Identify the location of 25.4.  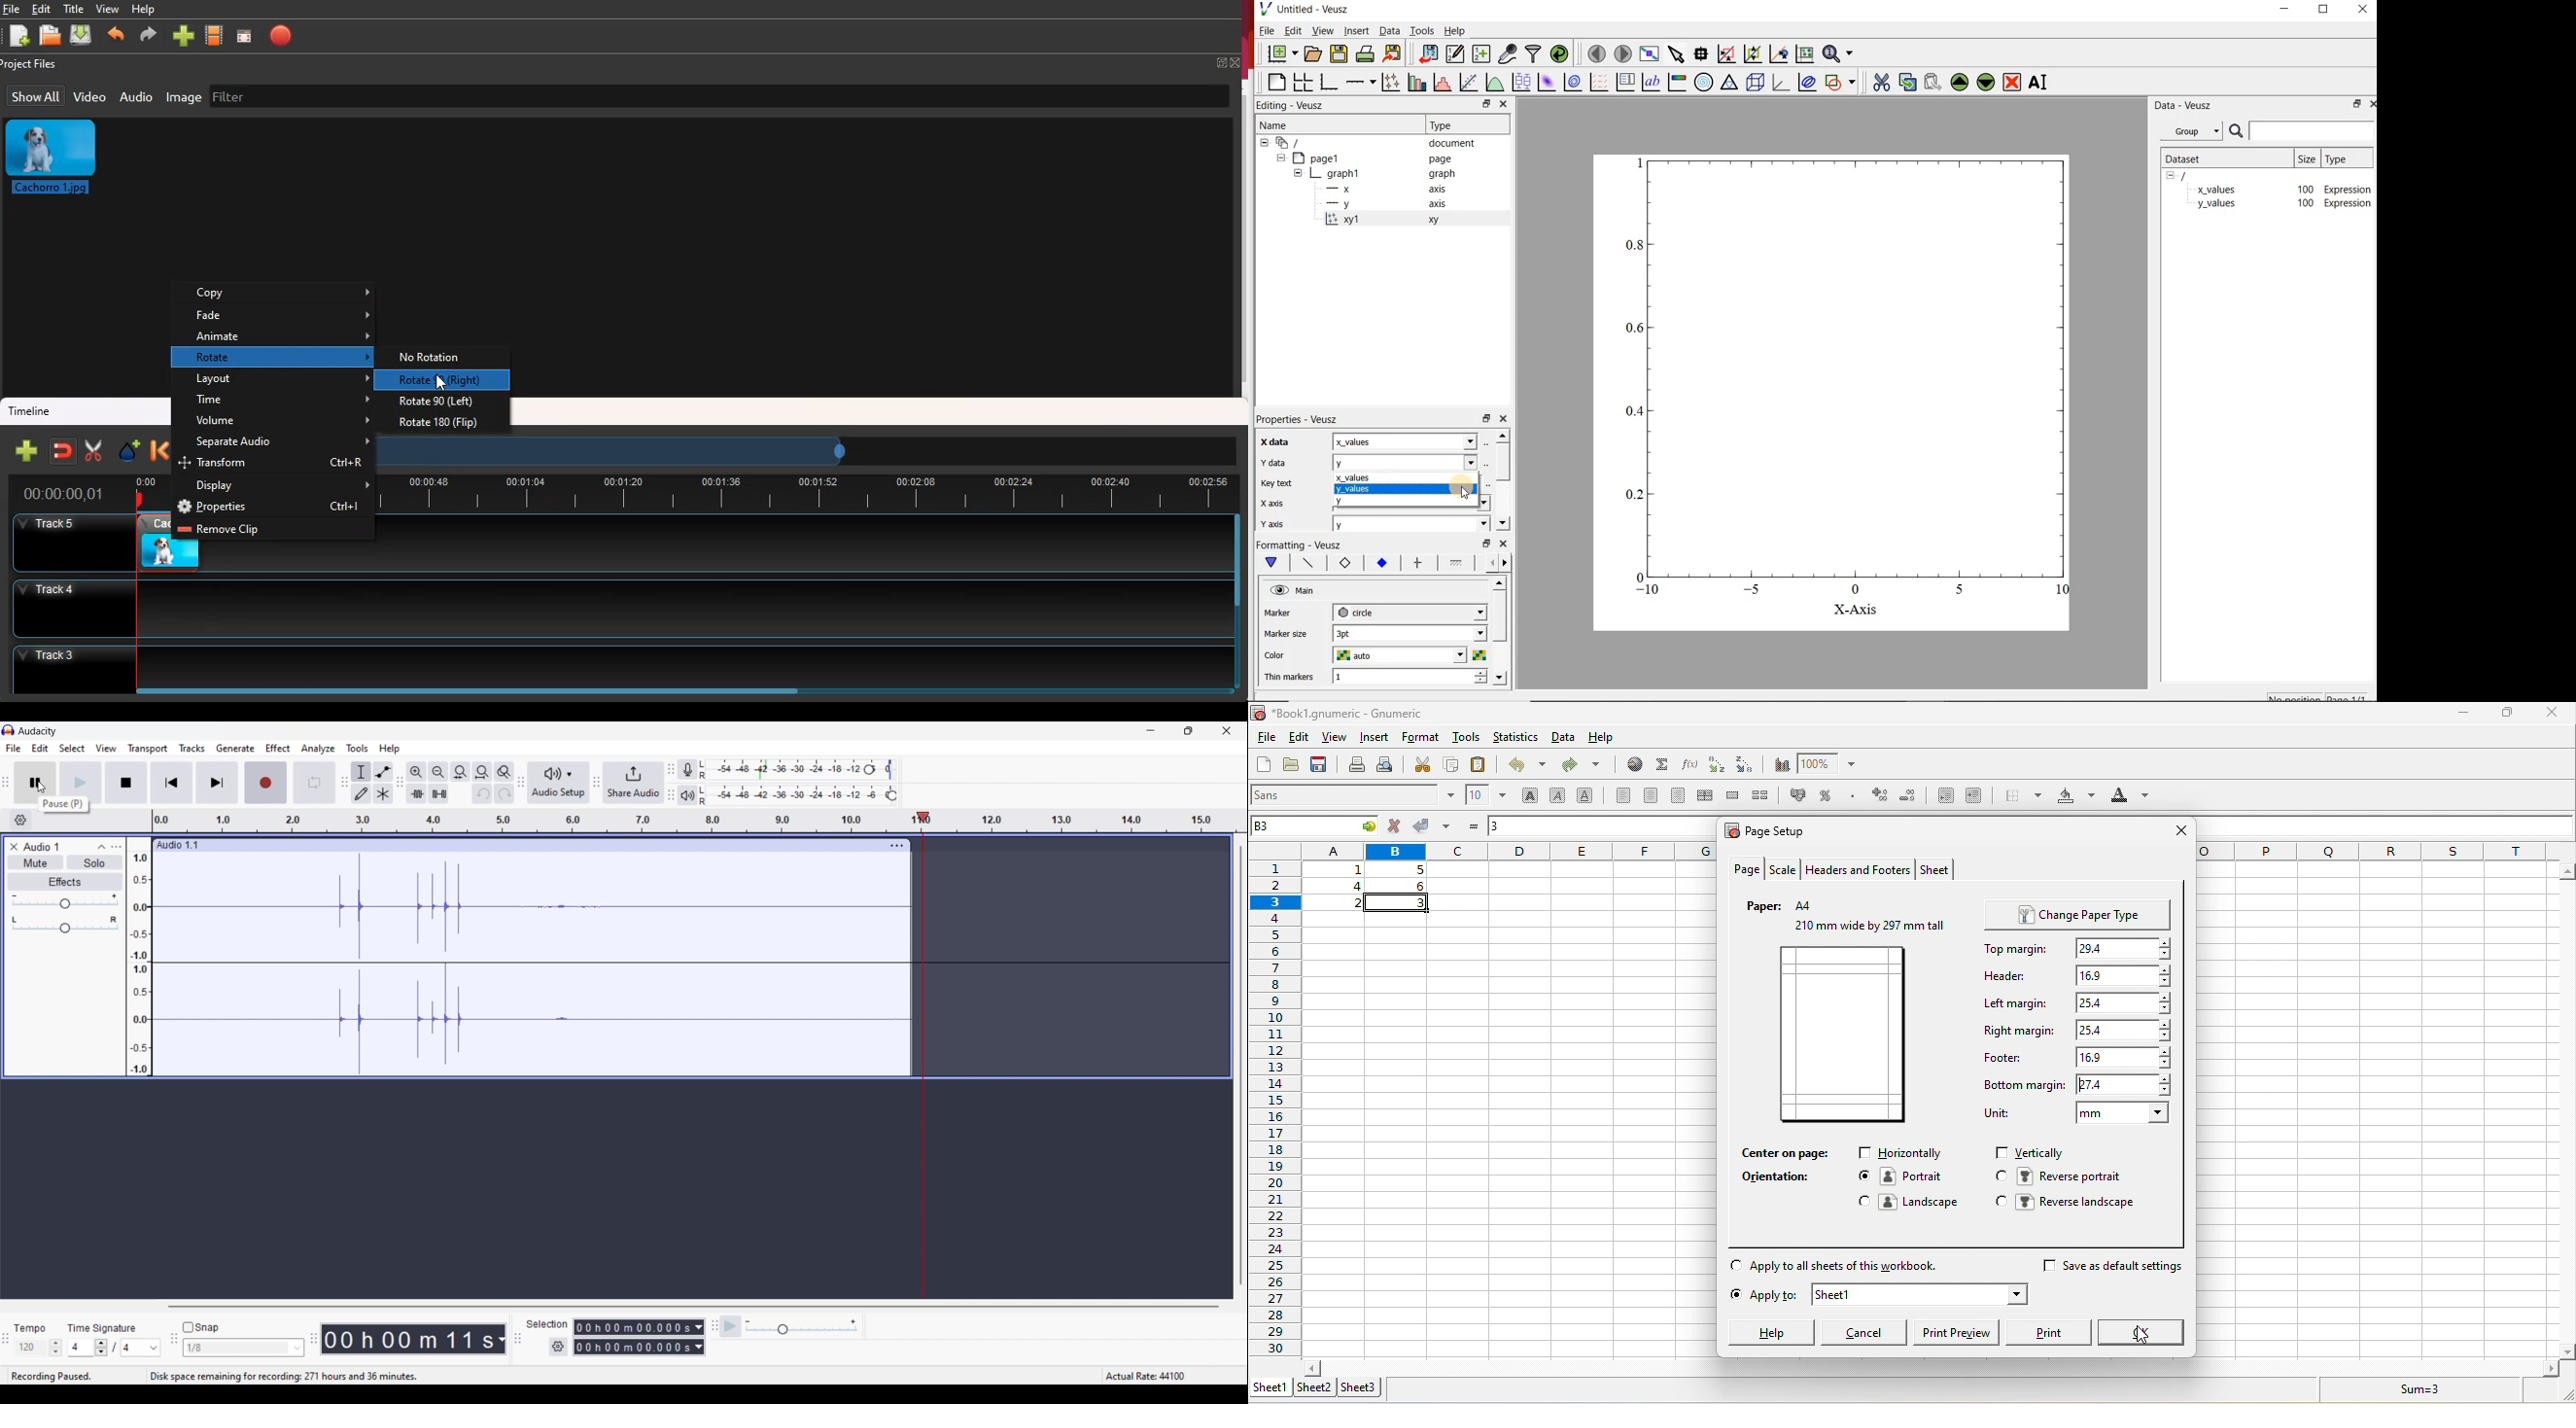
(2127, 1002).